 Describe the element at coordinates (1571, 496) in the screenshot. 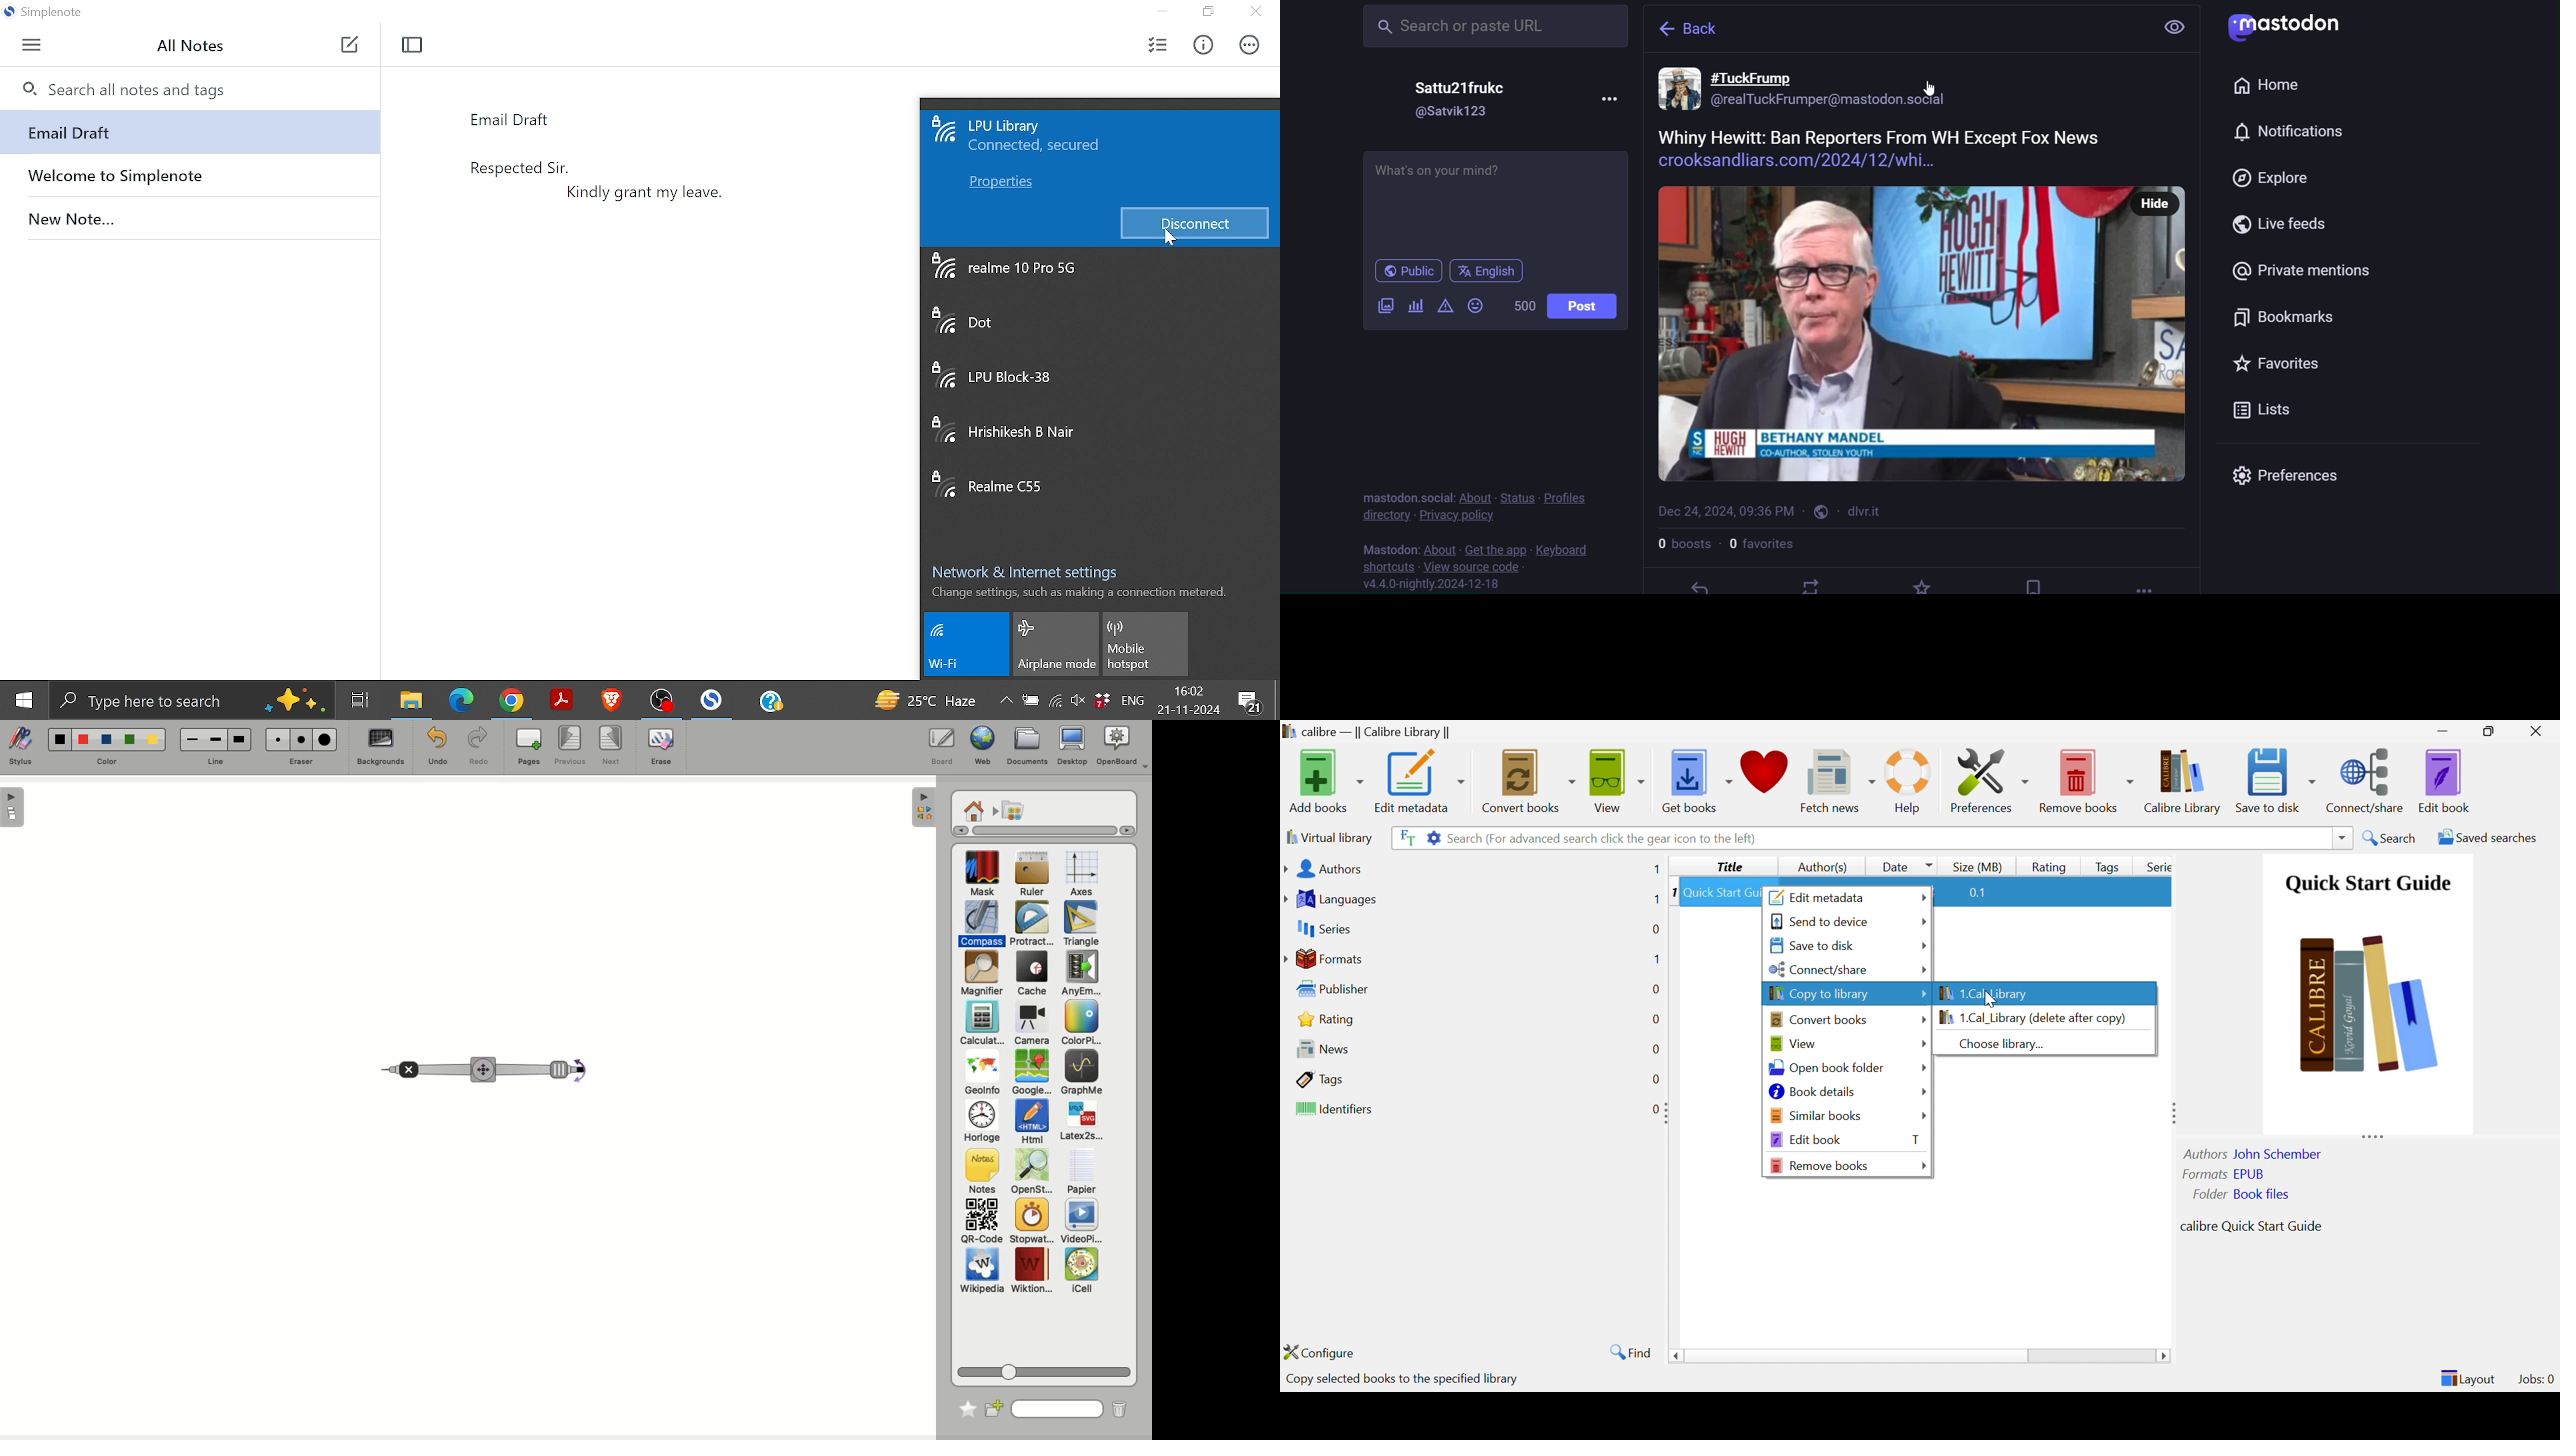

I see `profile` at that location.